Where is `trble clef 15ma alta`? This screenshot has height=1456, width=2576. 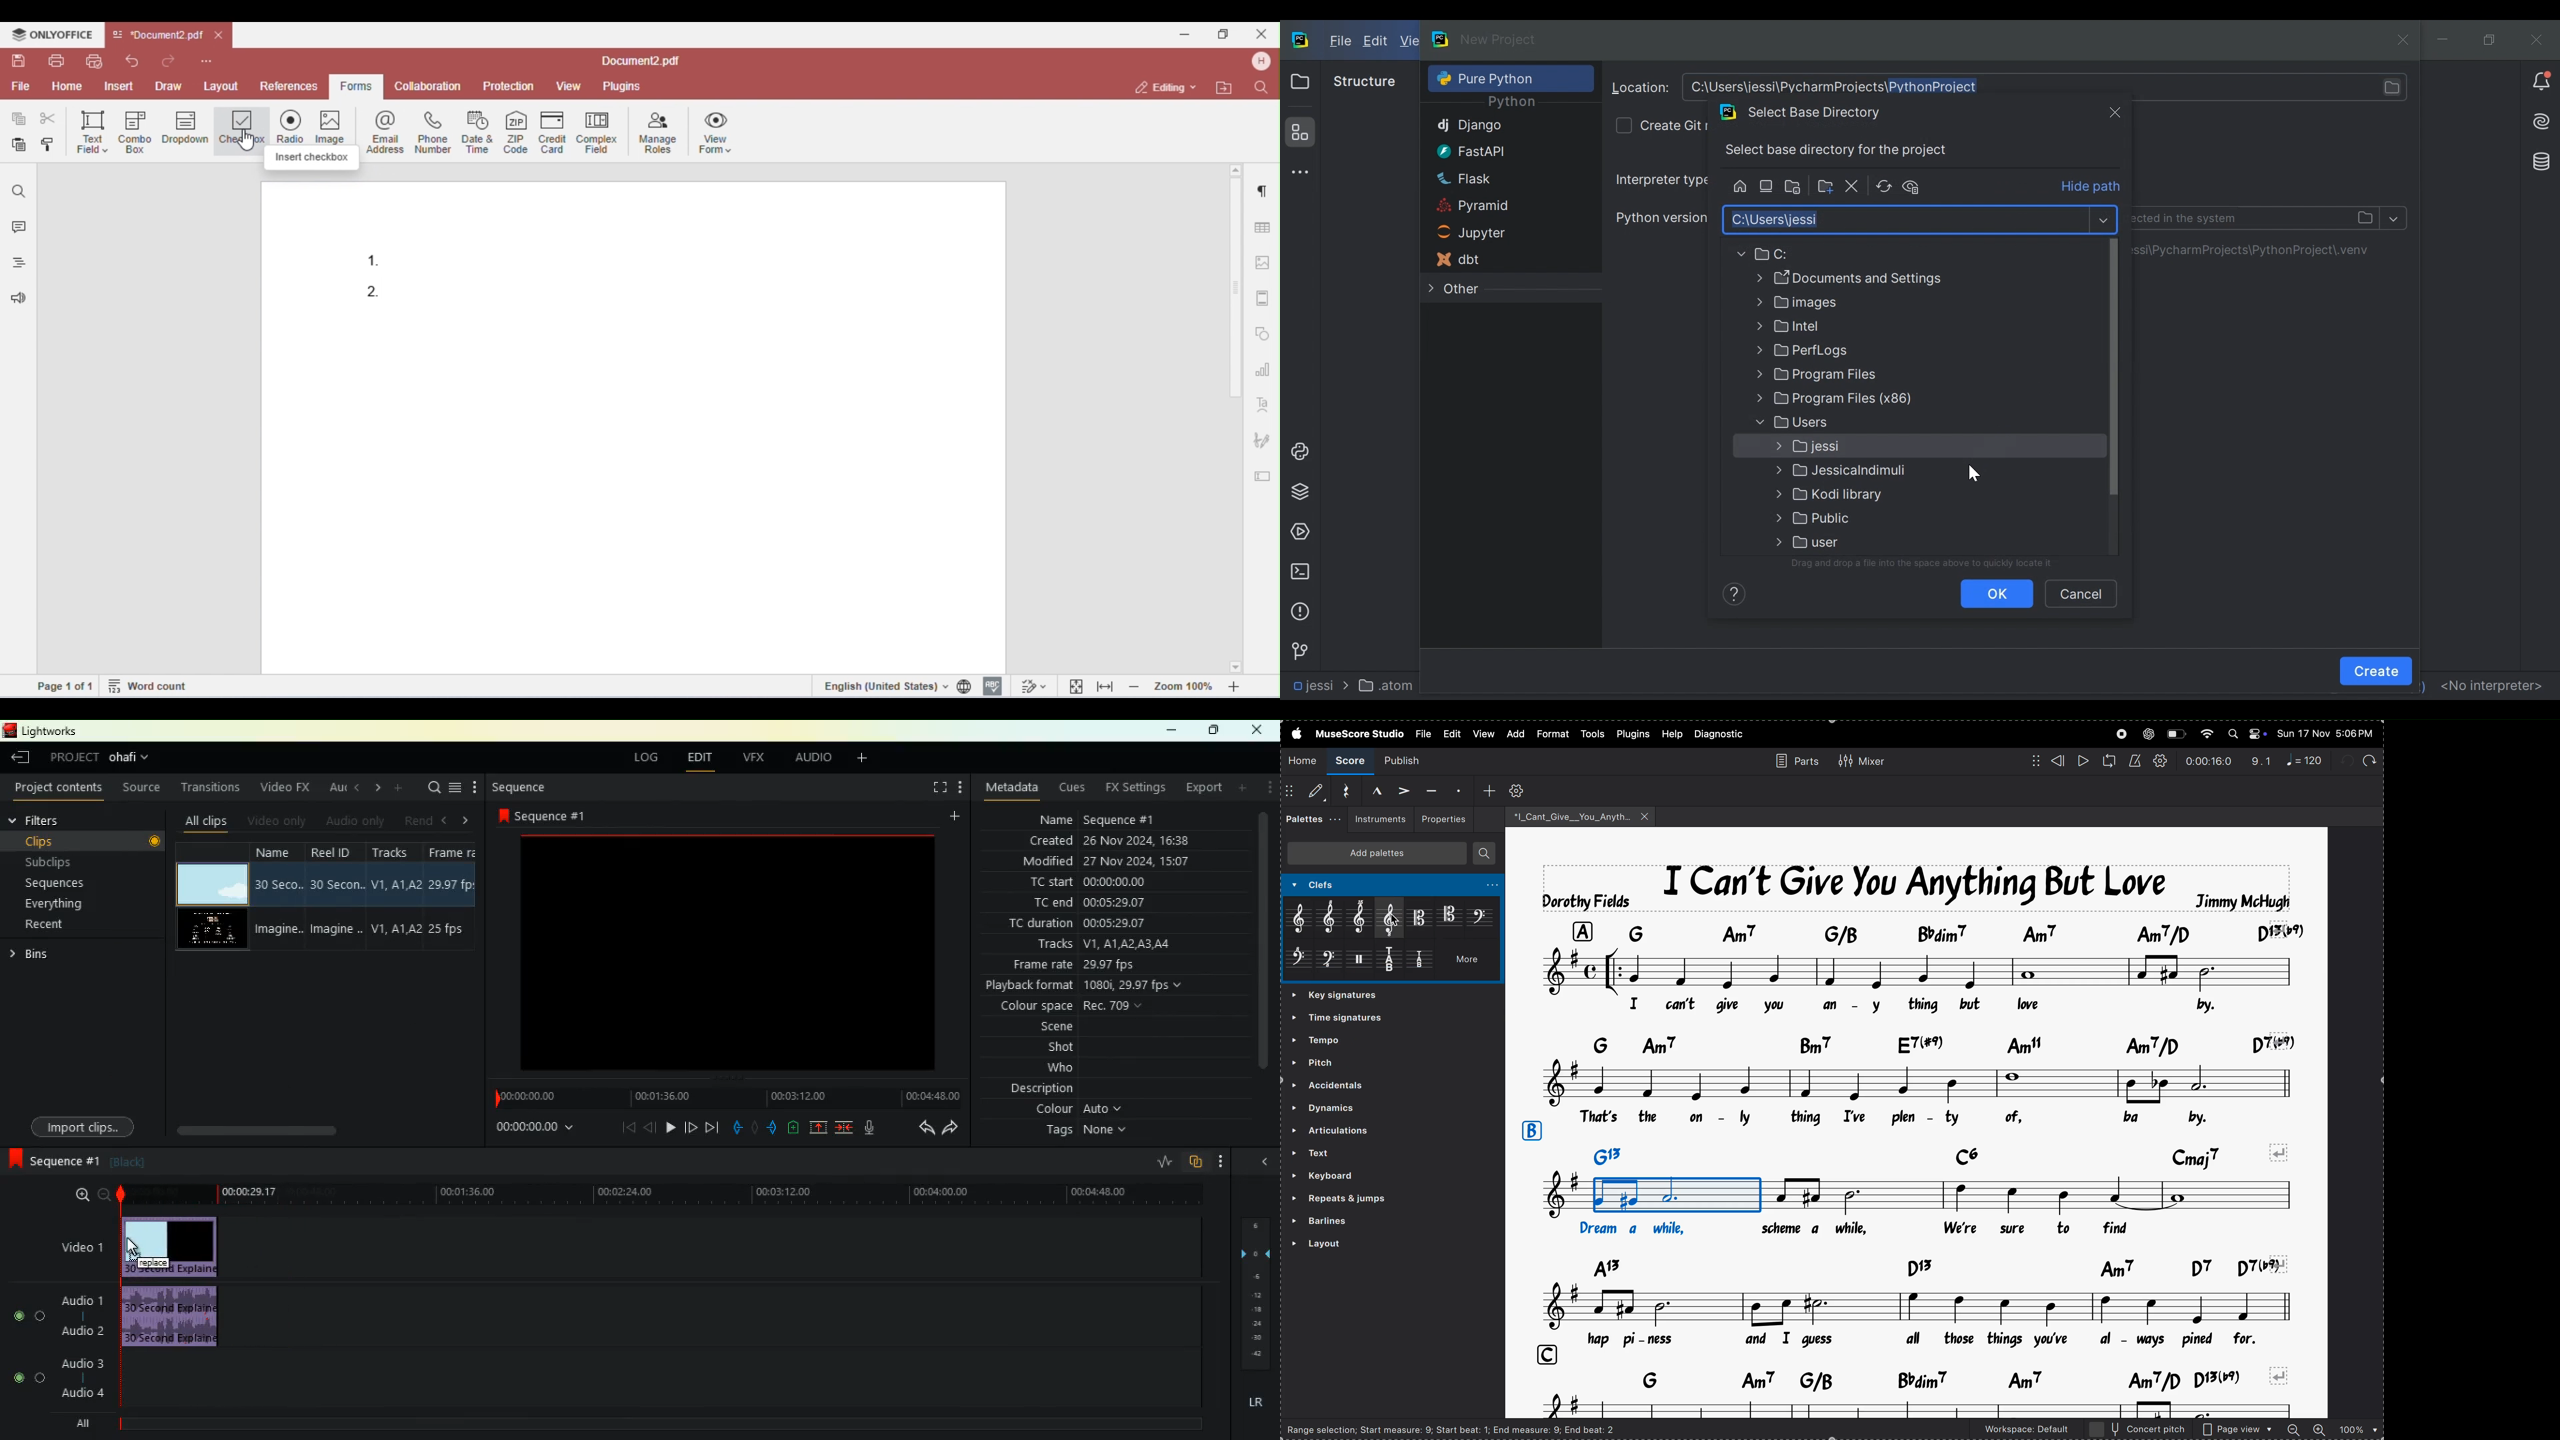 trble clef 15ma alta is located at coordinates (1363, 919).